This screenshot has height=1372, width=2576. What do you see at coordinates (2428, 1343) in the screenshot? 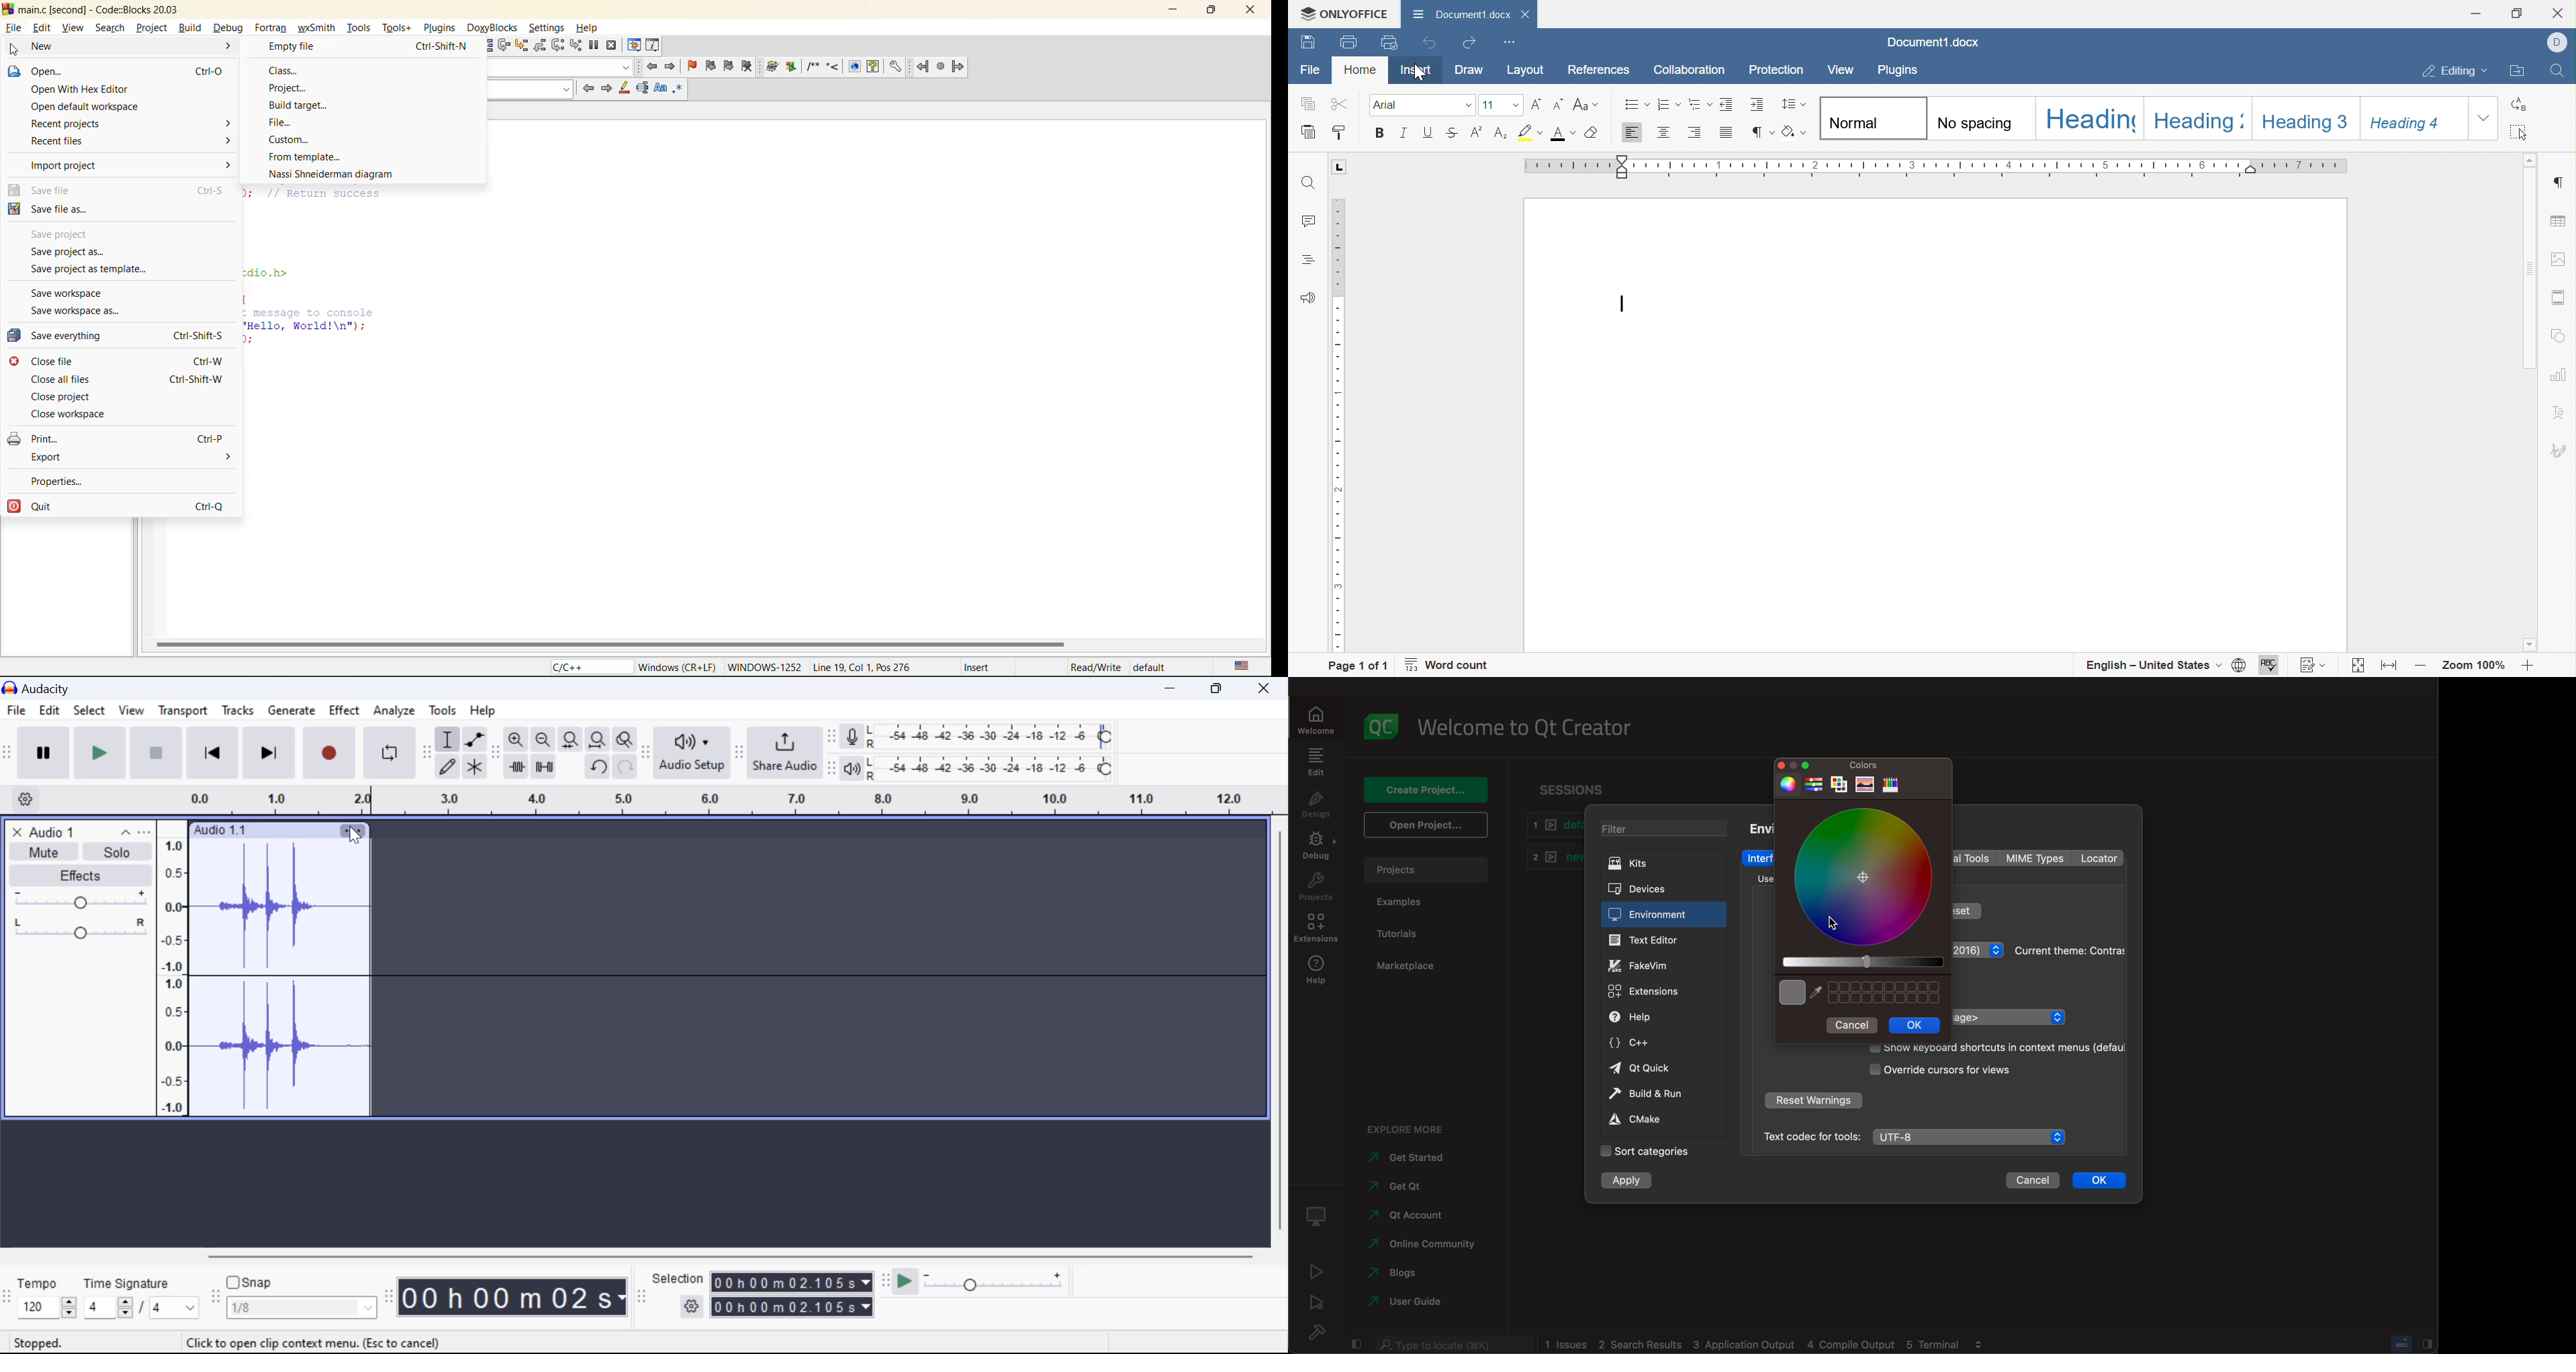
I see `hide/show right side bar` at bounding box center [2428, 1343].